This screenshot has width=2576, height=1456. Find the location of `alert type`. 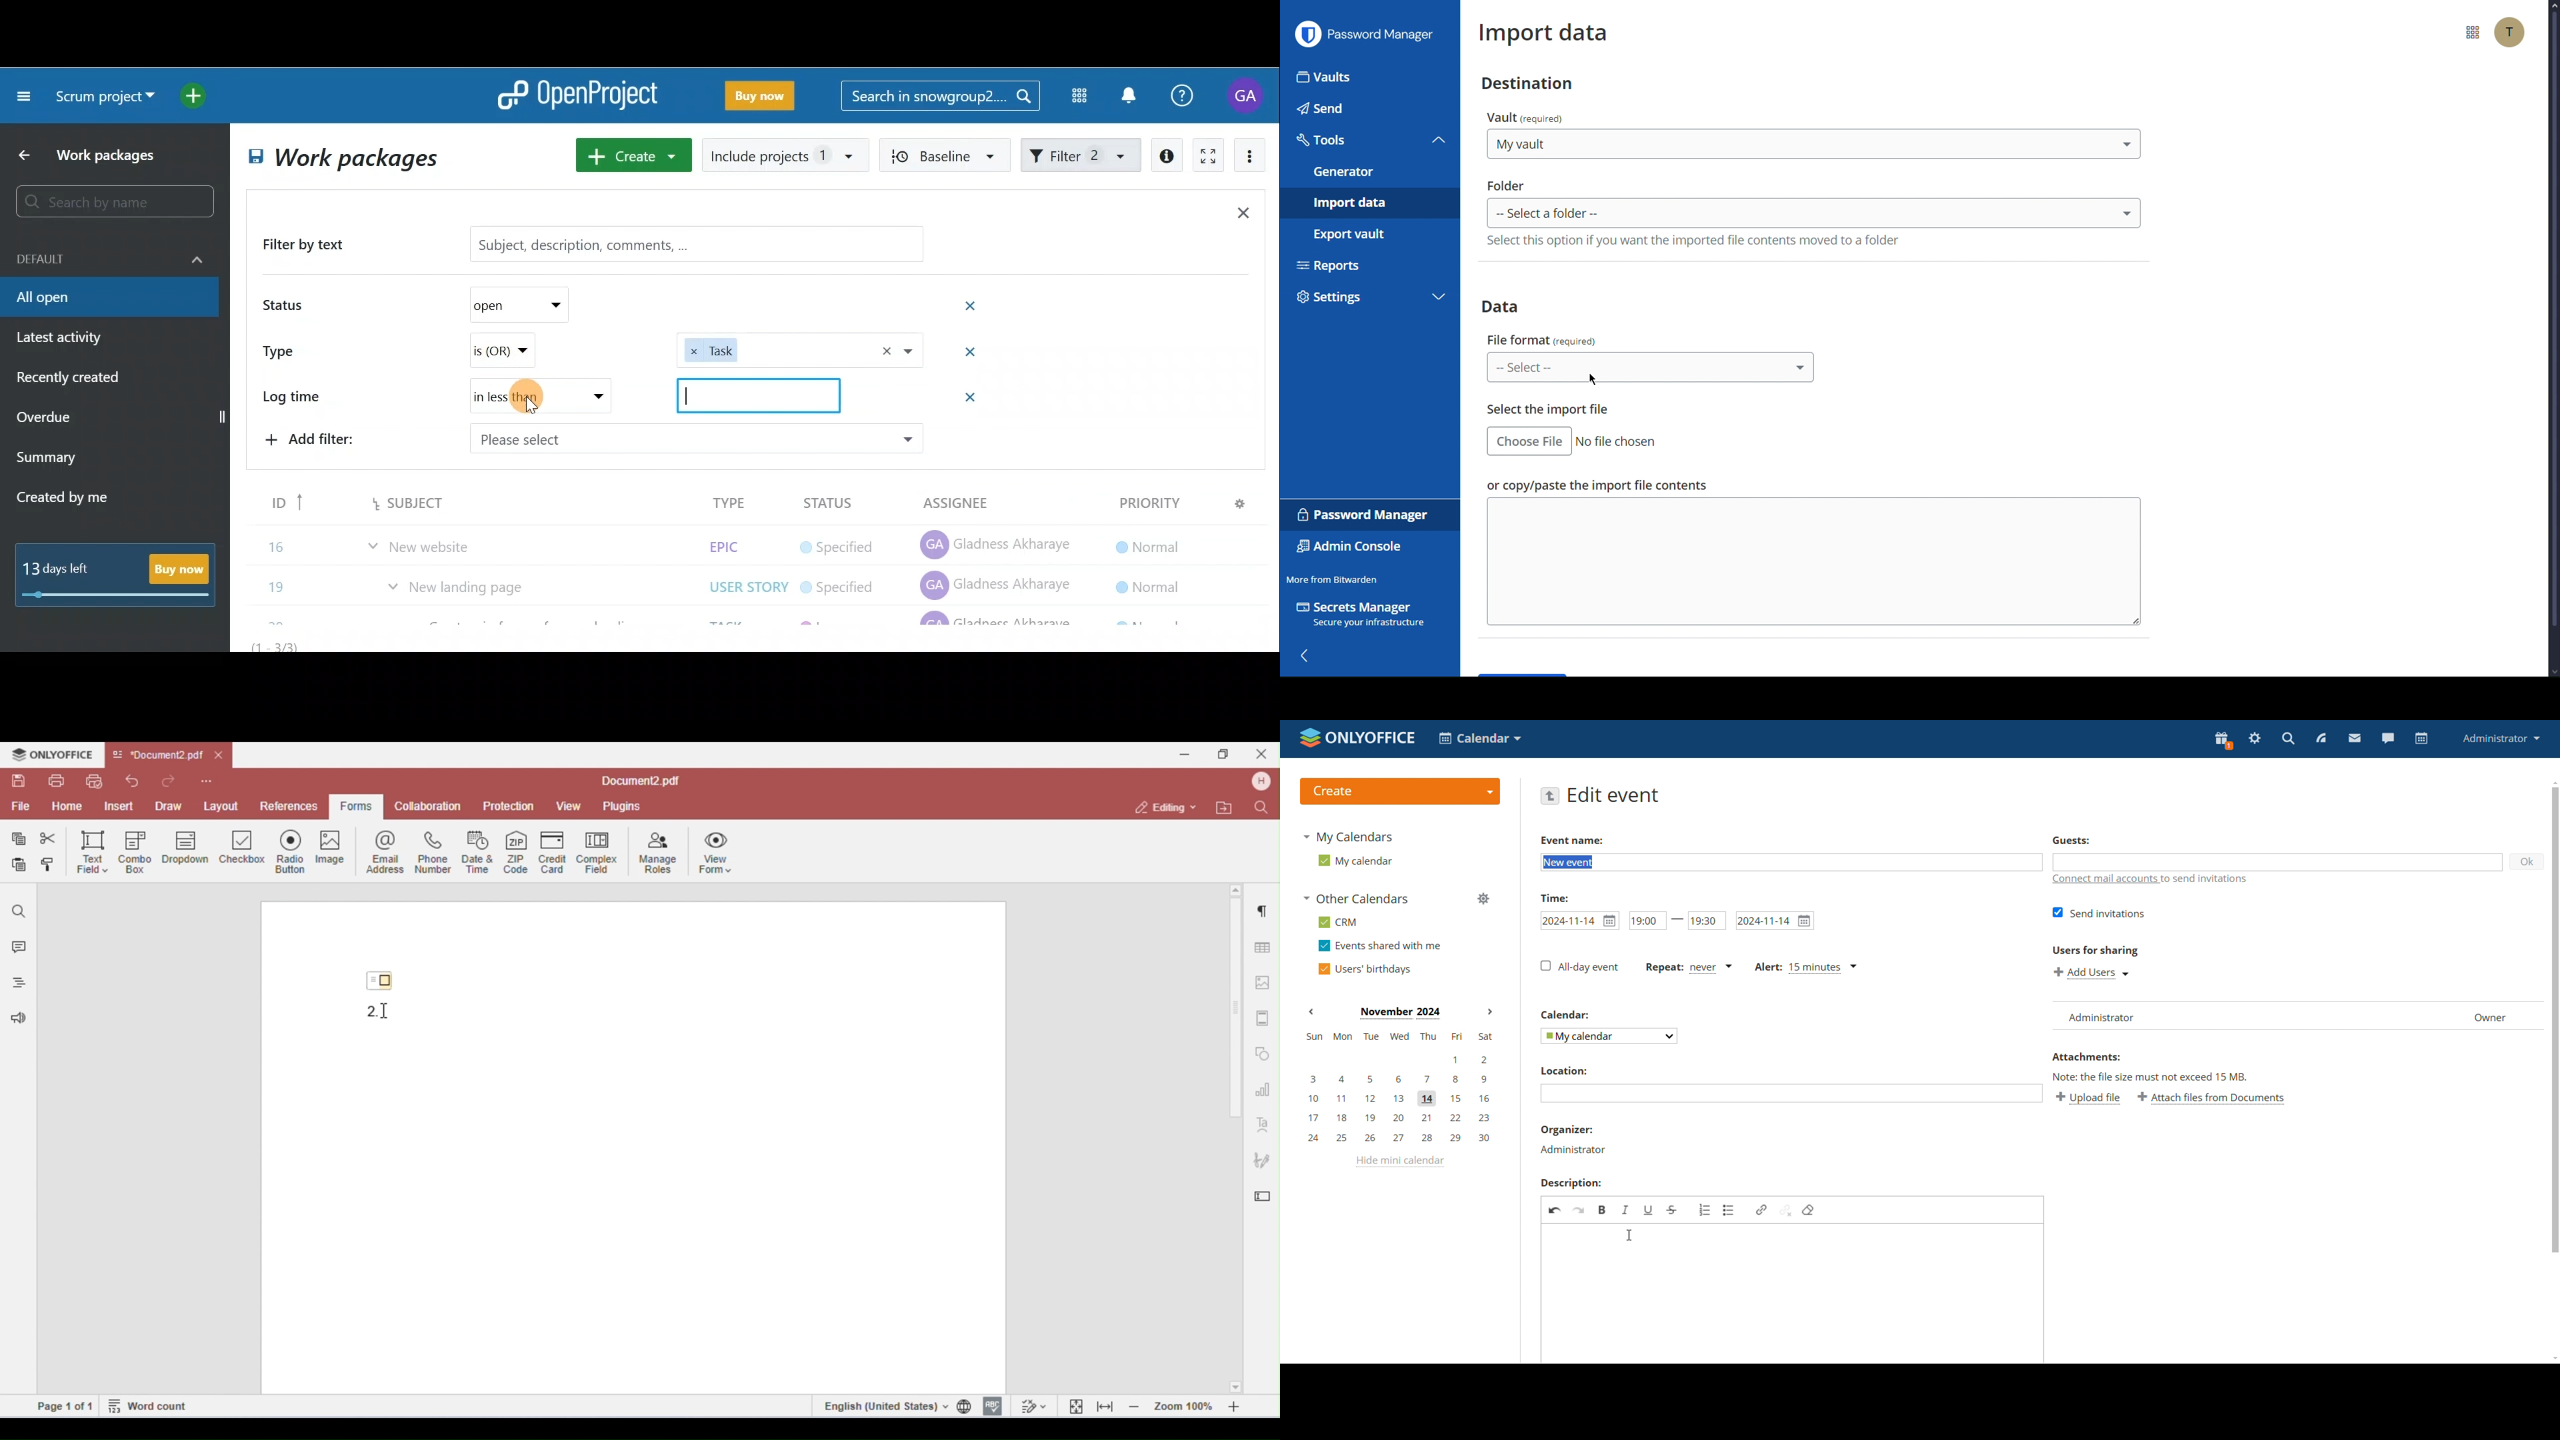

alert type is located at coordinates (1806, 968).